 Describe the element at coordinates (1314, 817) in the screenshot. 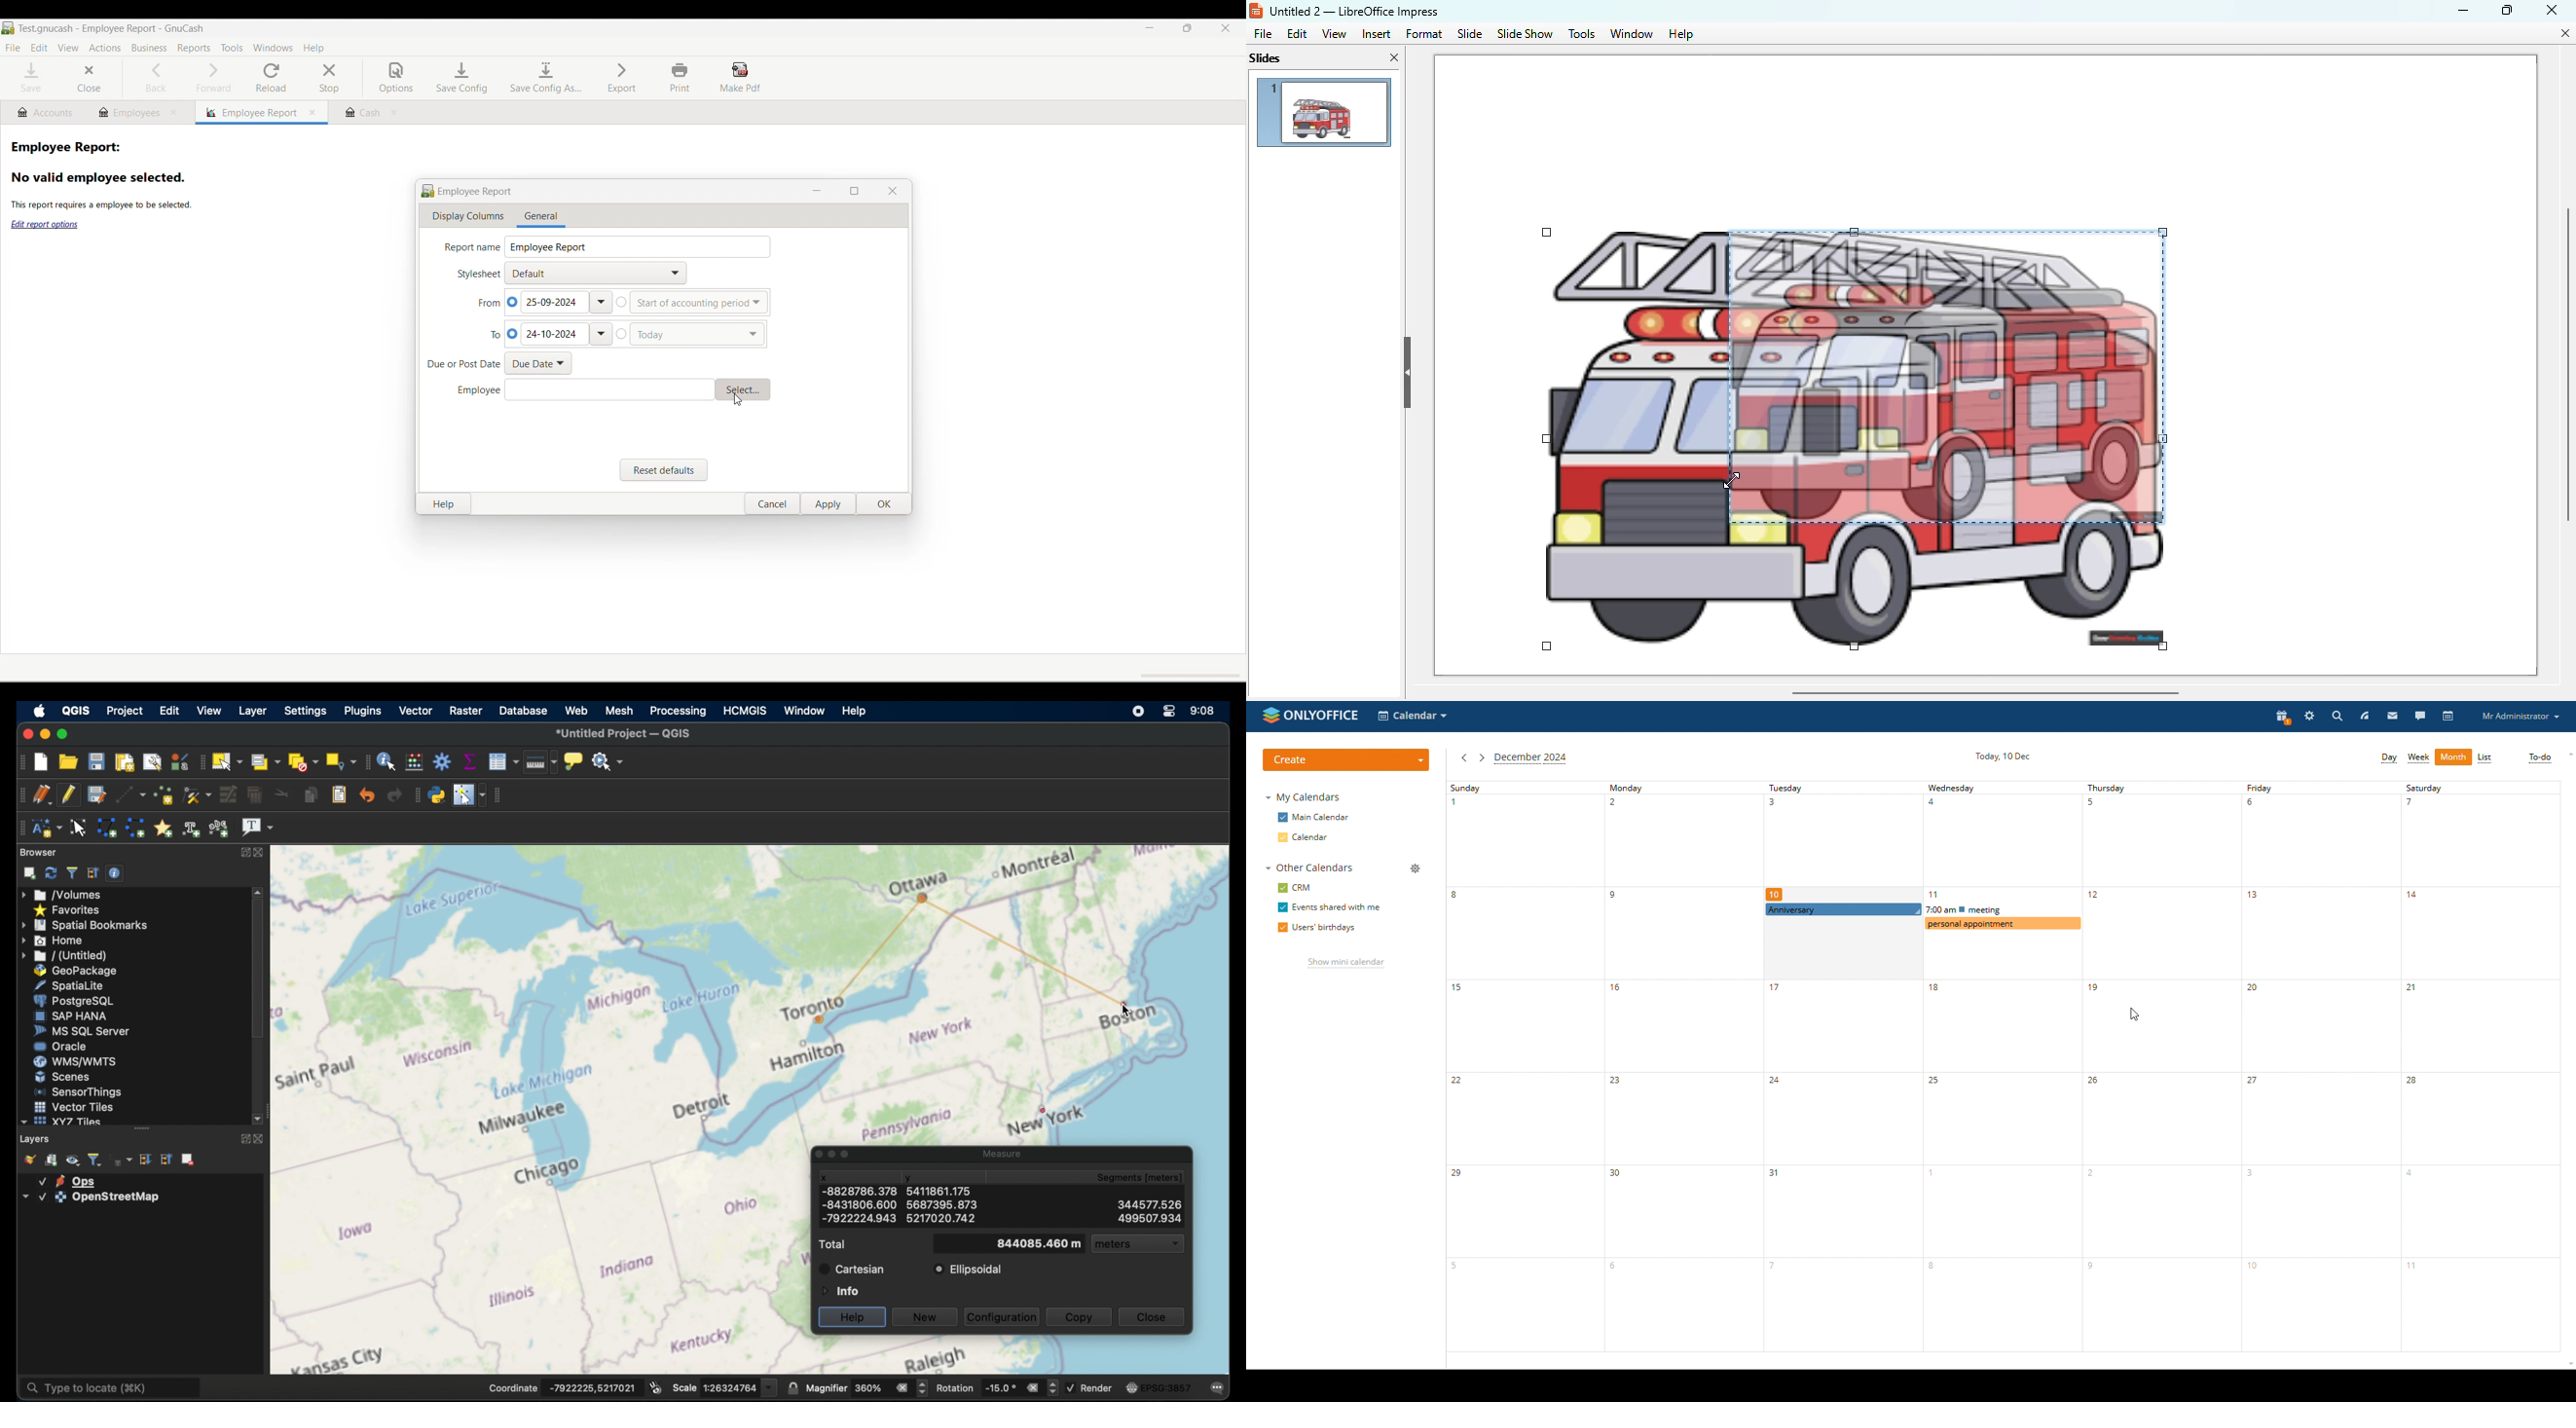

I see `main calendar` at that location.